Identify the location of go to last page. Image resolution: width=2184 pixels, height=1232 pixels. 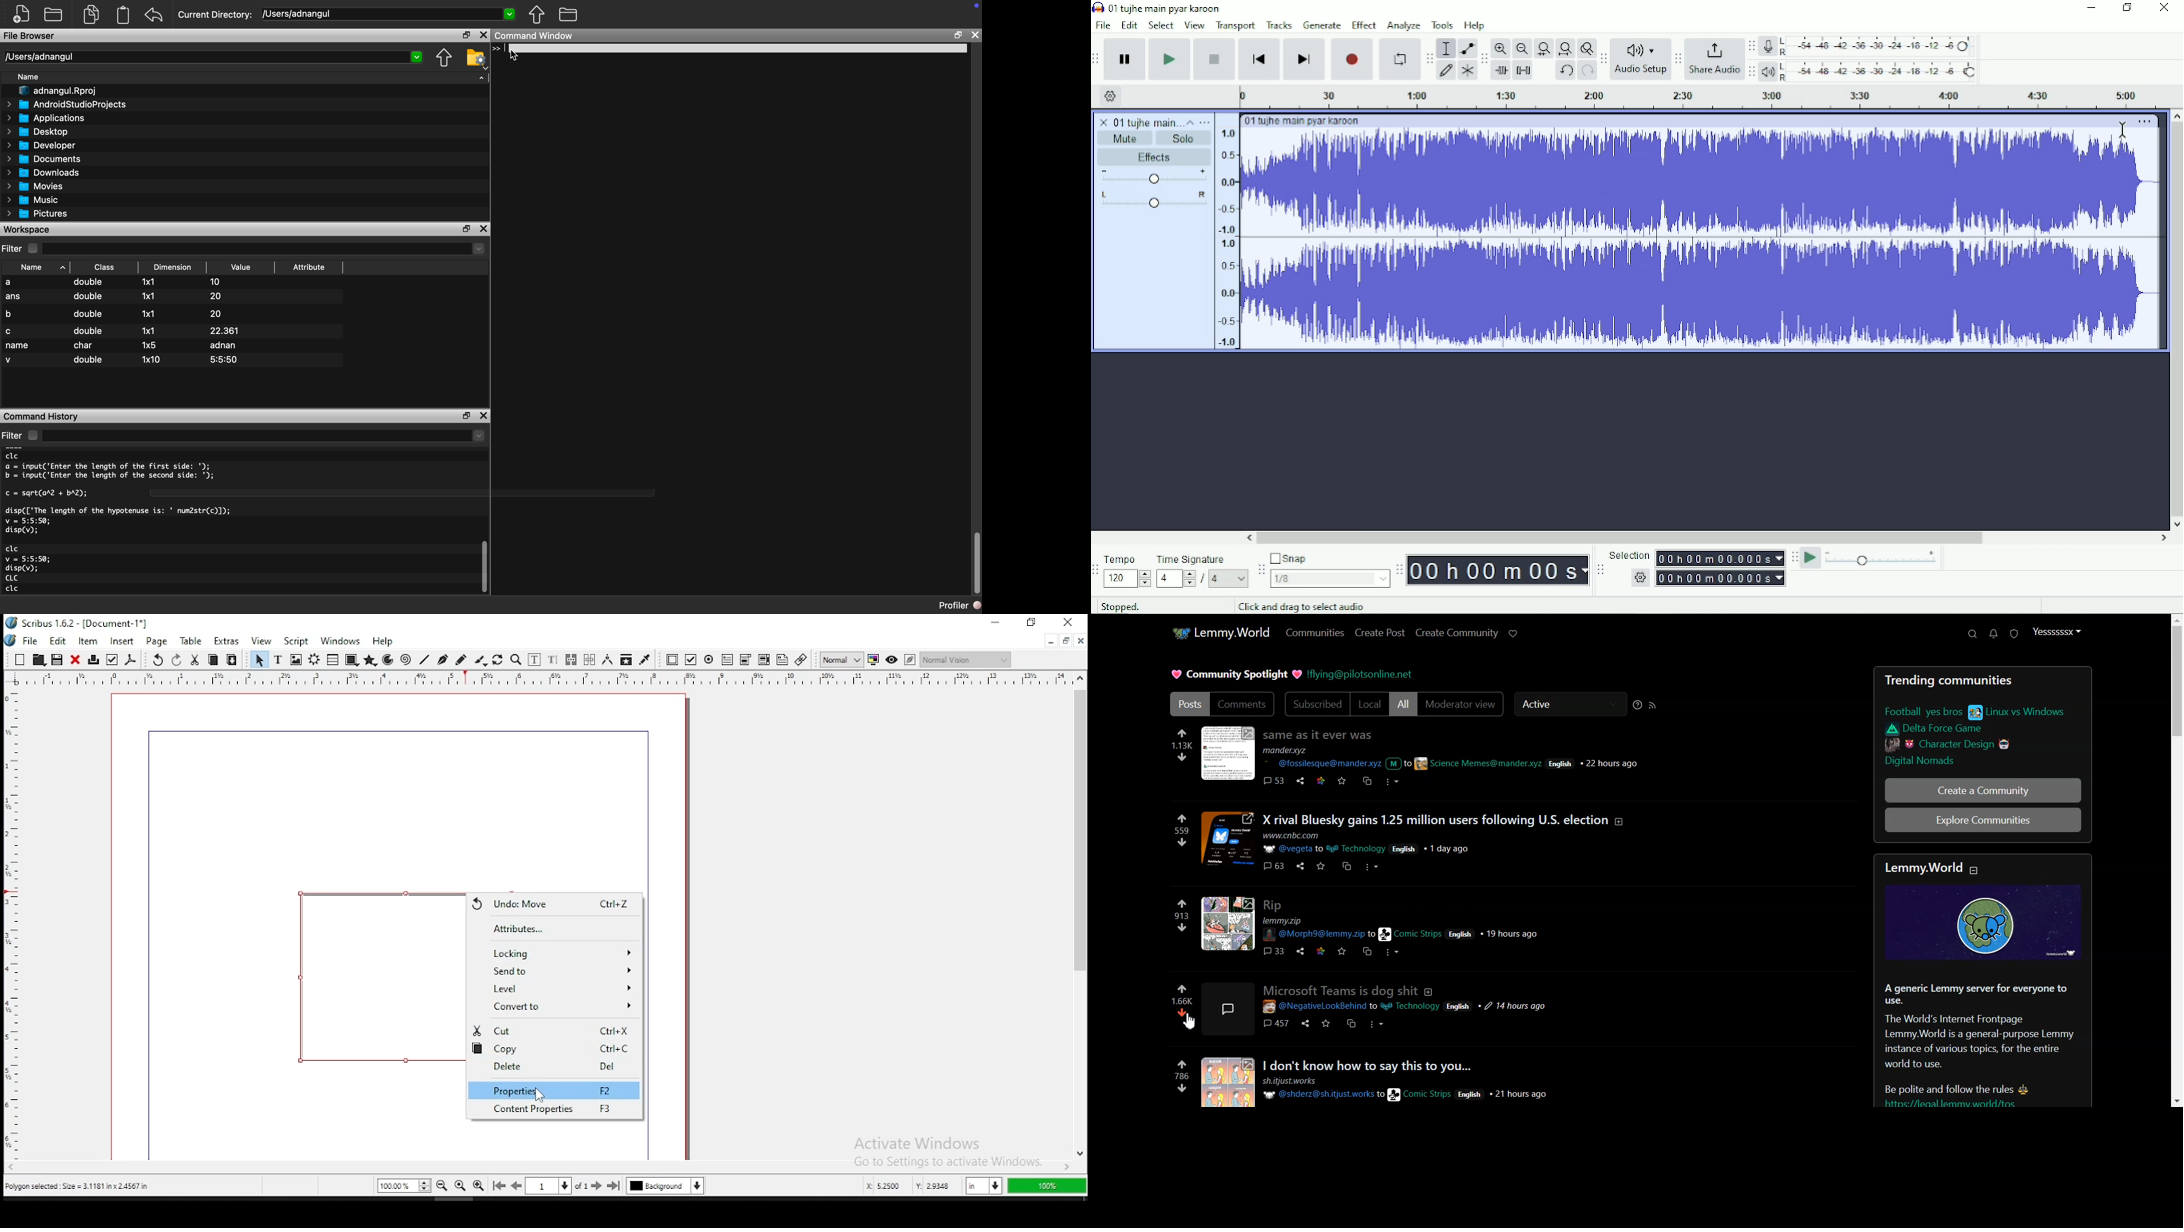
(616, 1186).